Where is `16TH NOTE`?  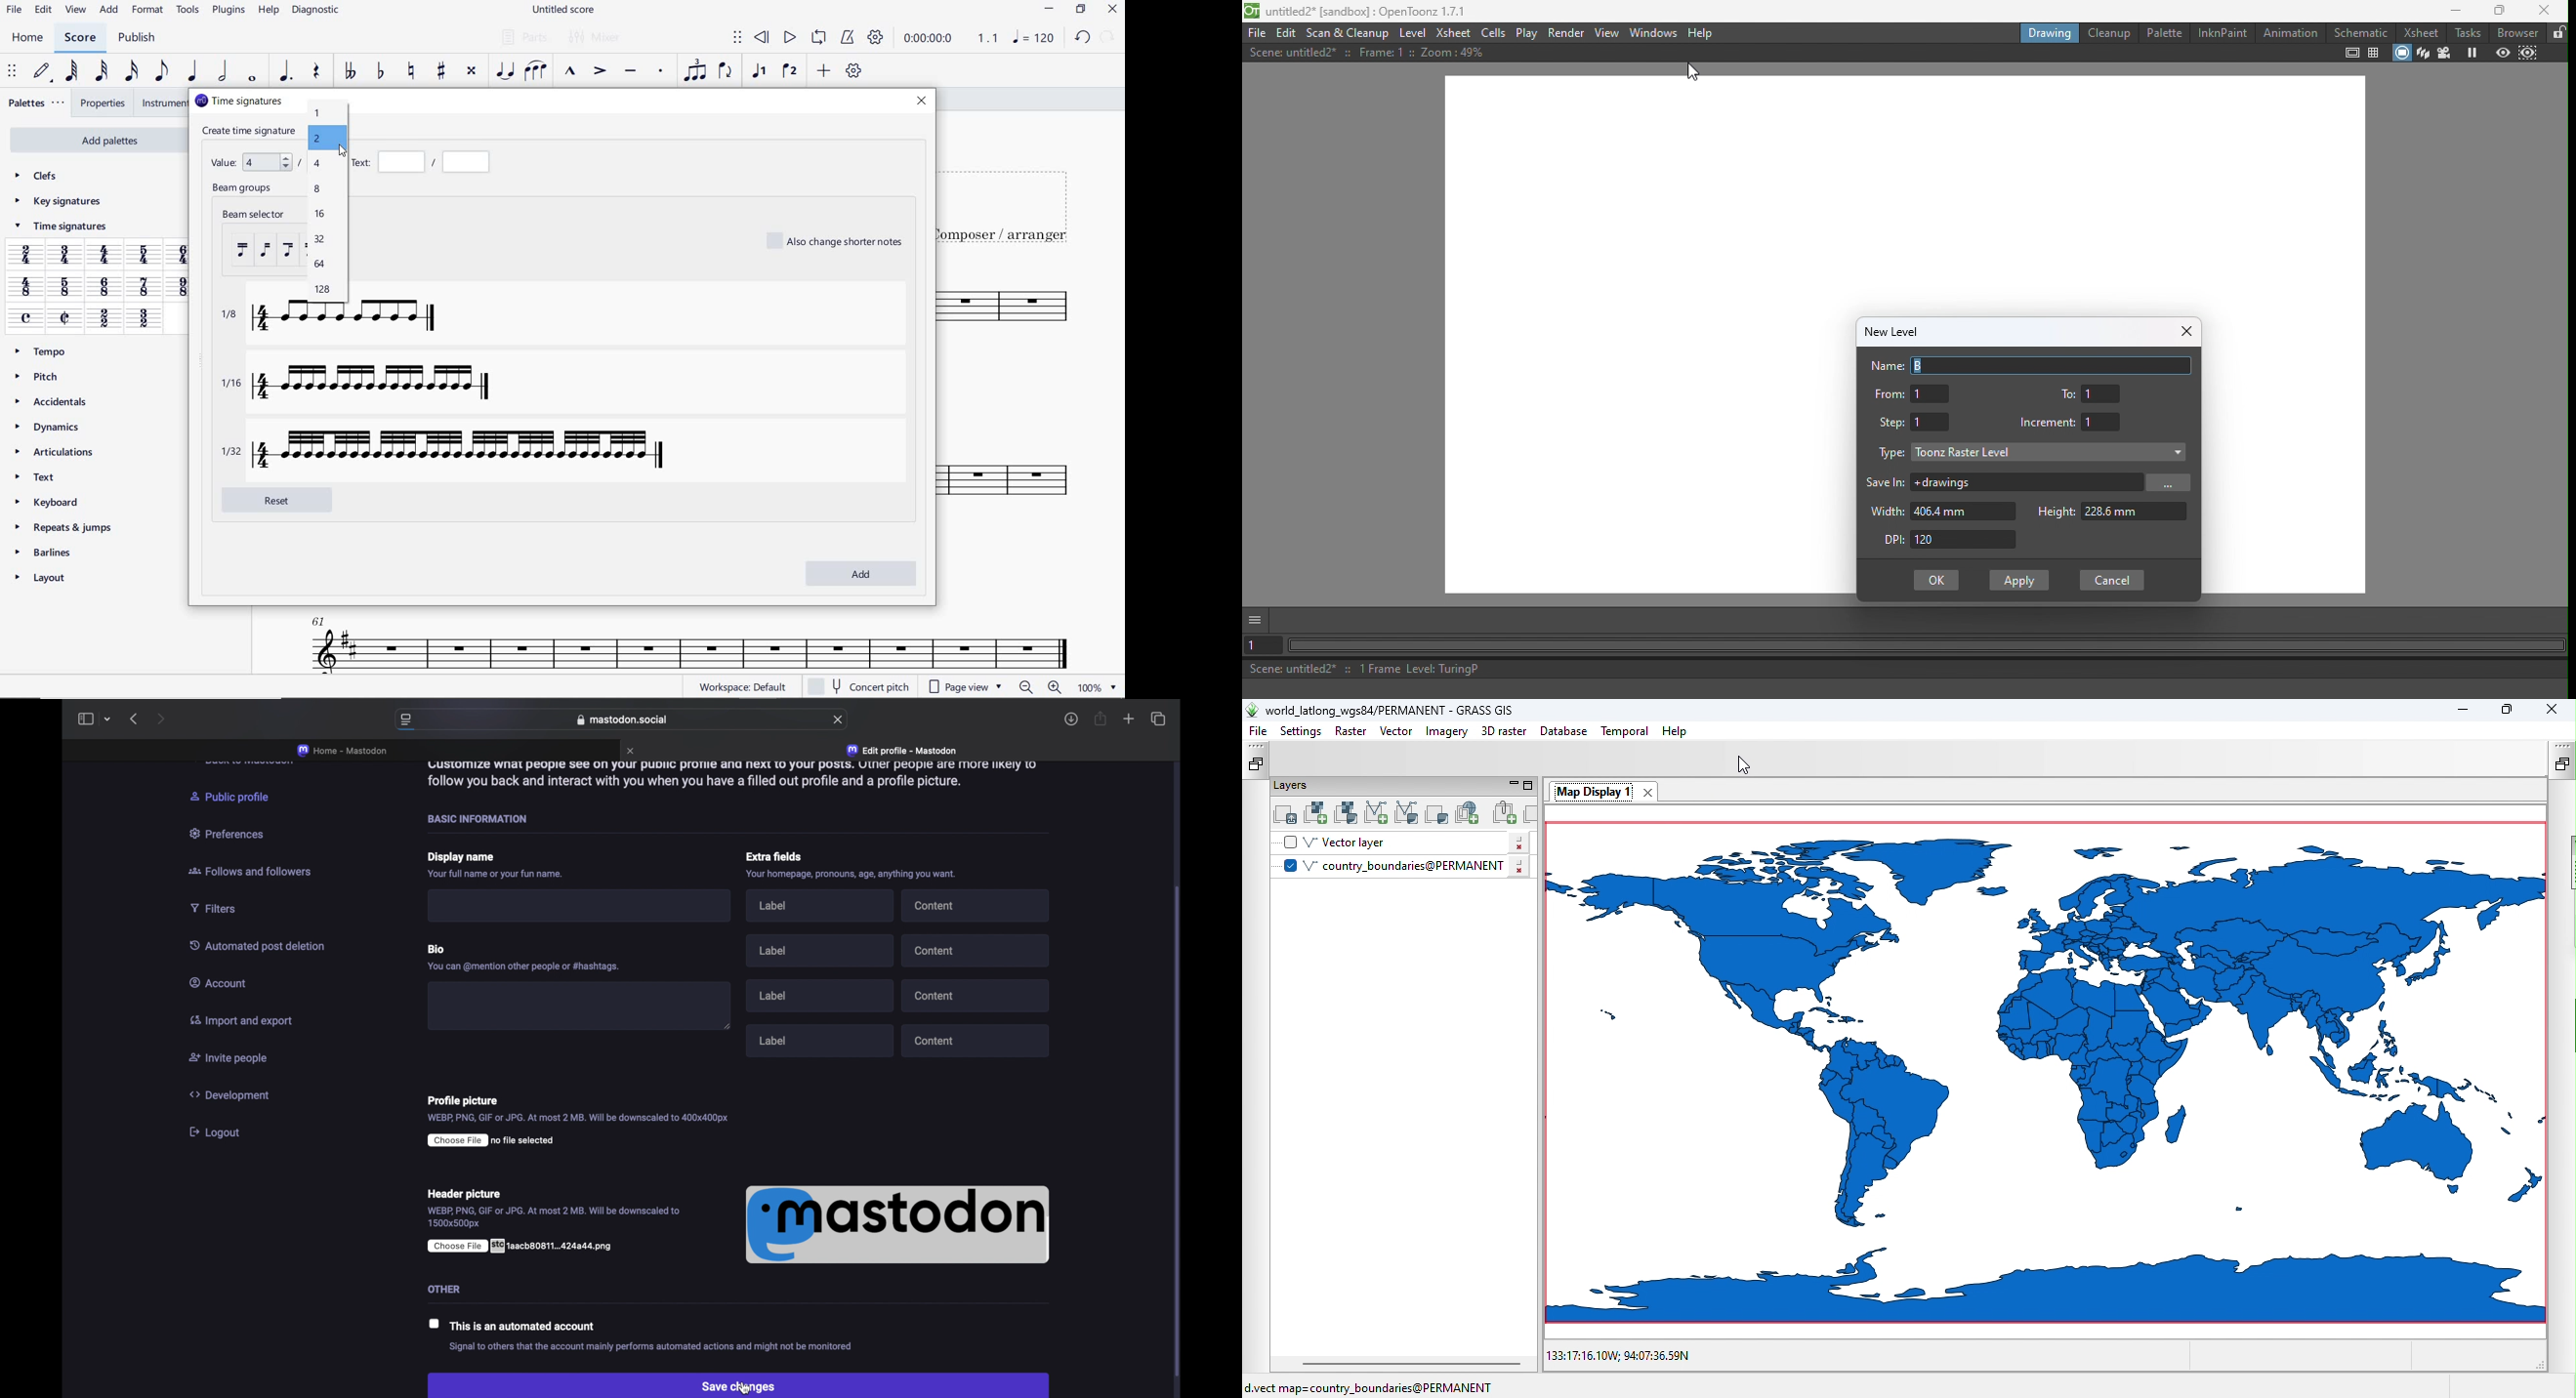
16TH NOTE is located at coordinates (129, 72).